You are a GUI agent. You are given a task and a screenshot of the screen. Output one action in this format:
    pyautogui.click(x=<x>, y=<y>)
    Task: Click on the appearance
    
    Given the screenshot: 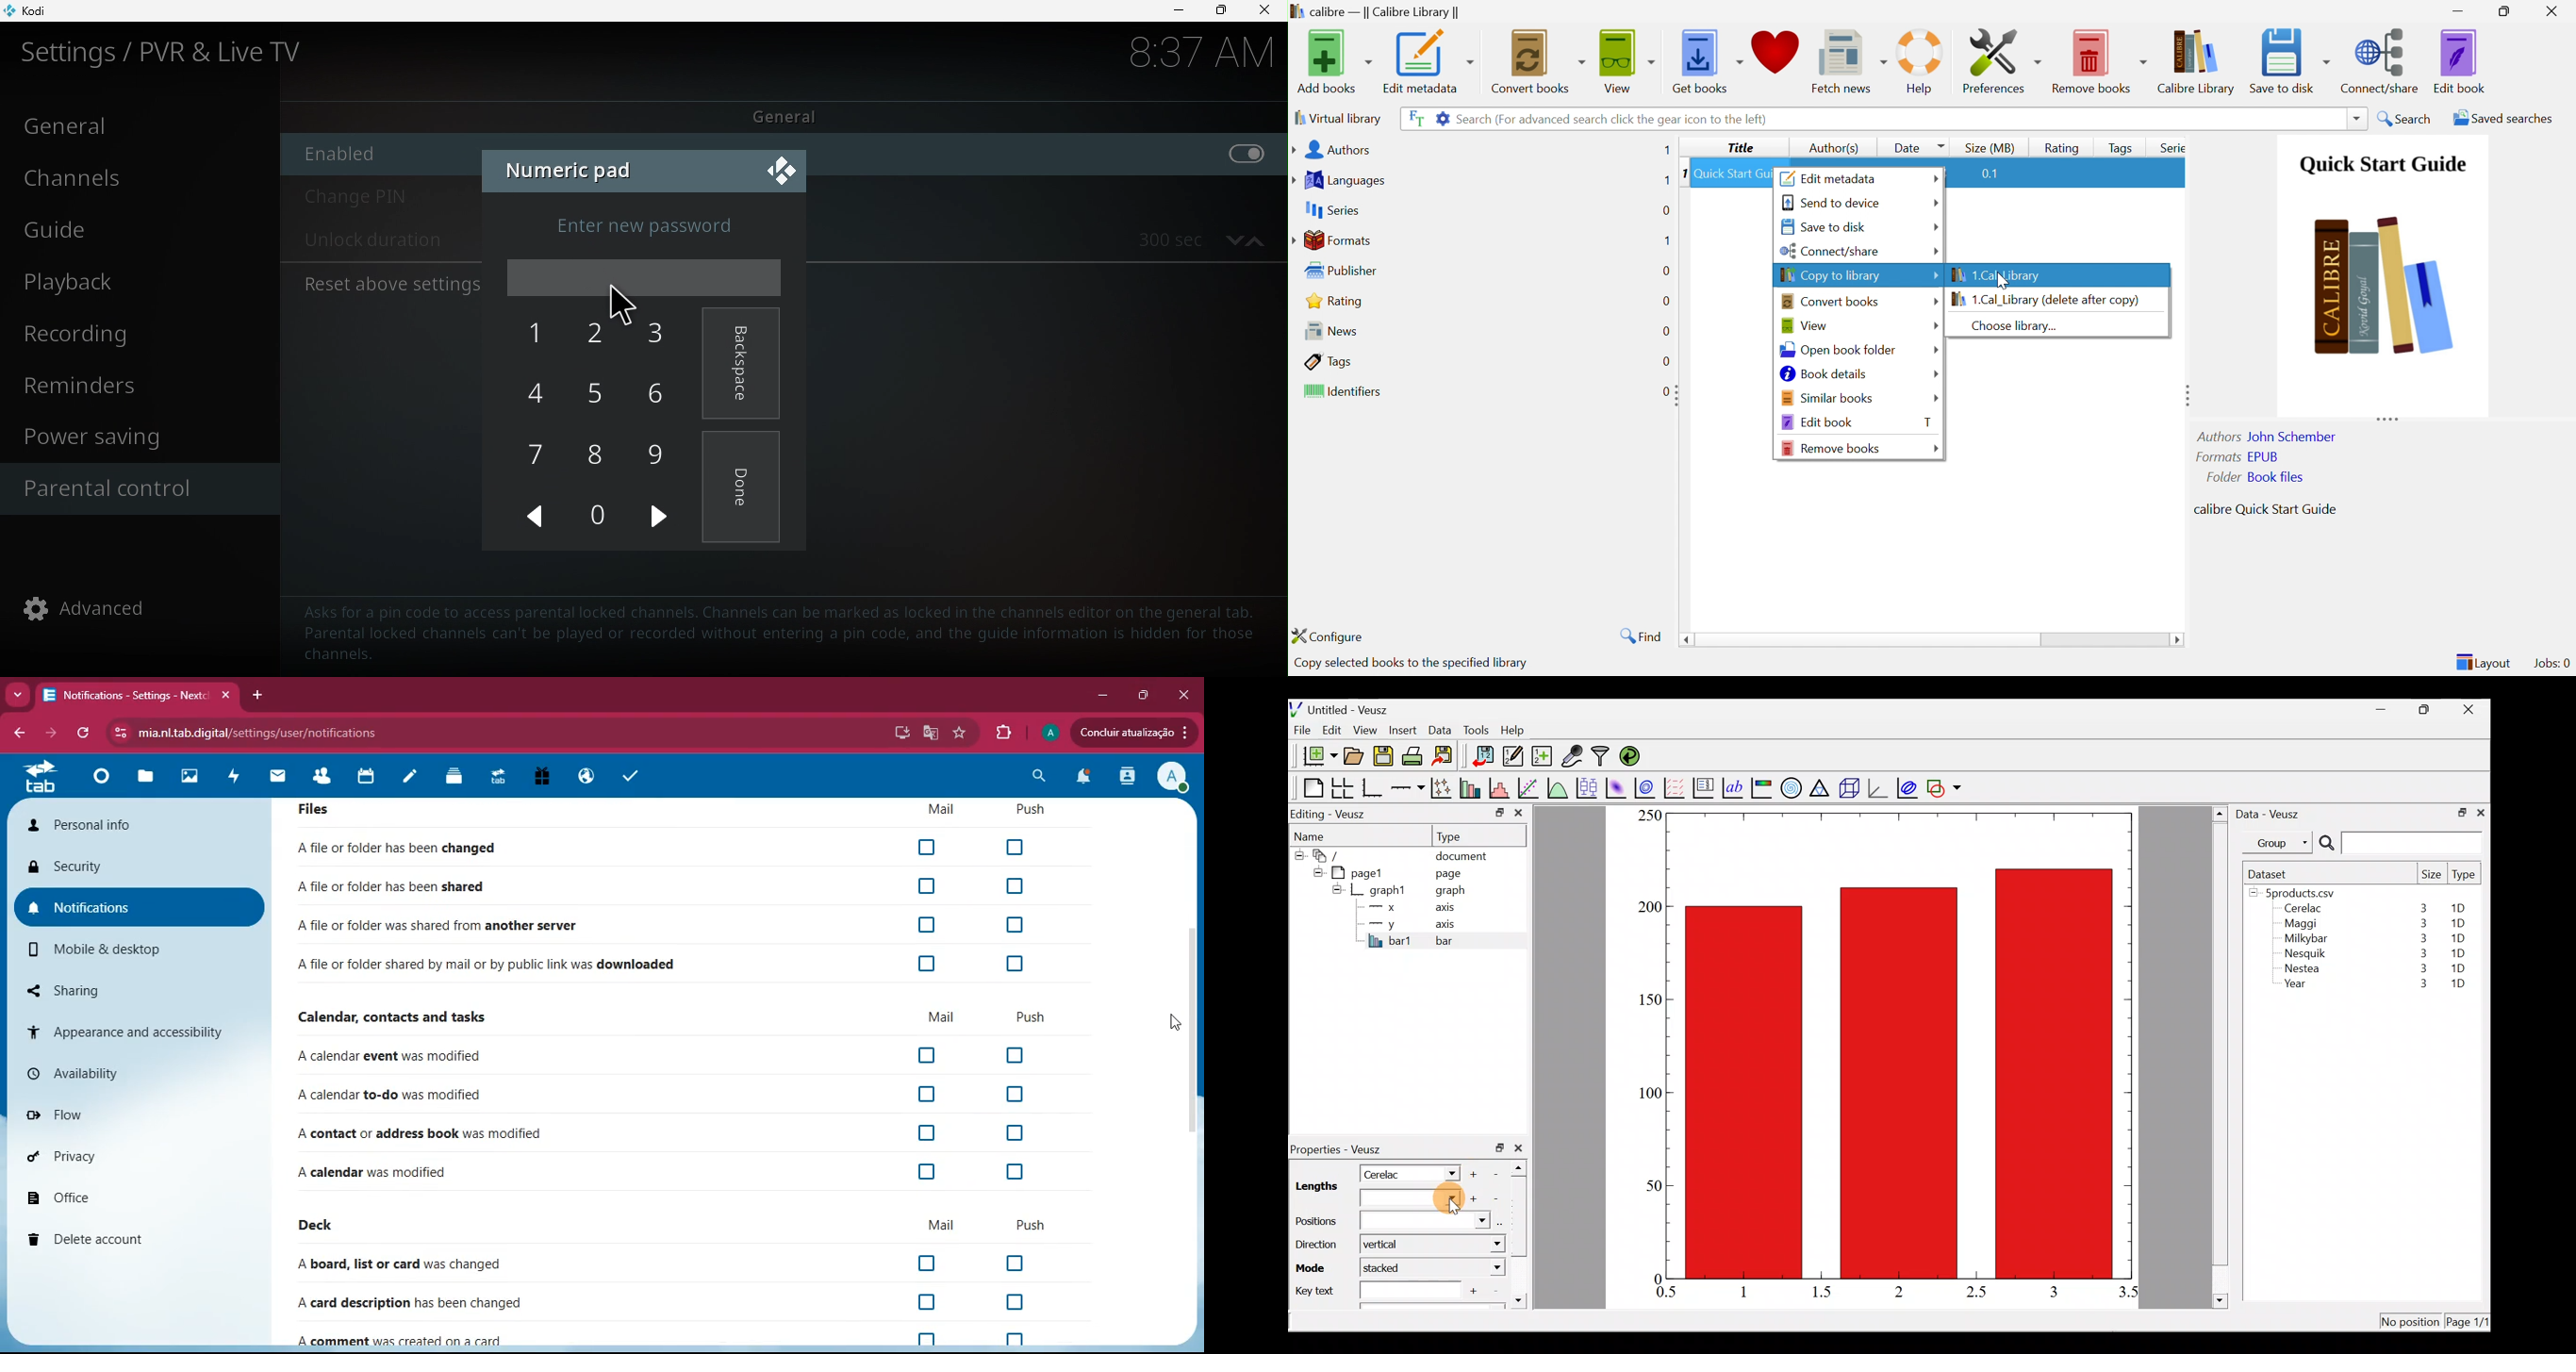 What is the action you would take?
    pyautogui.click(x=123, y=1030)
    